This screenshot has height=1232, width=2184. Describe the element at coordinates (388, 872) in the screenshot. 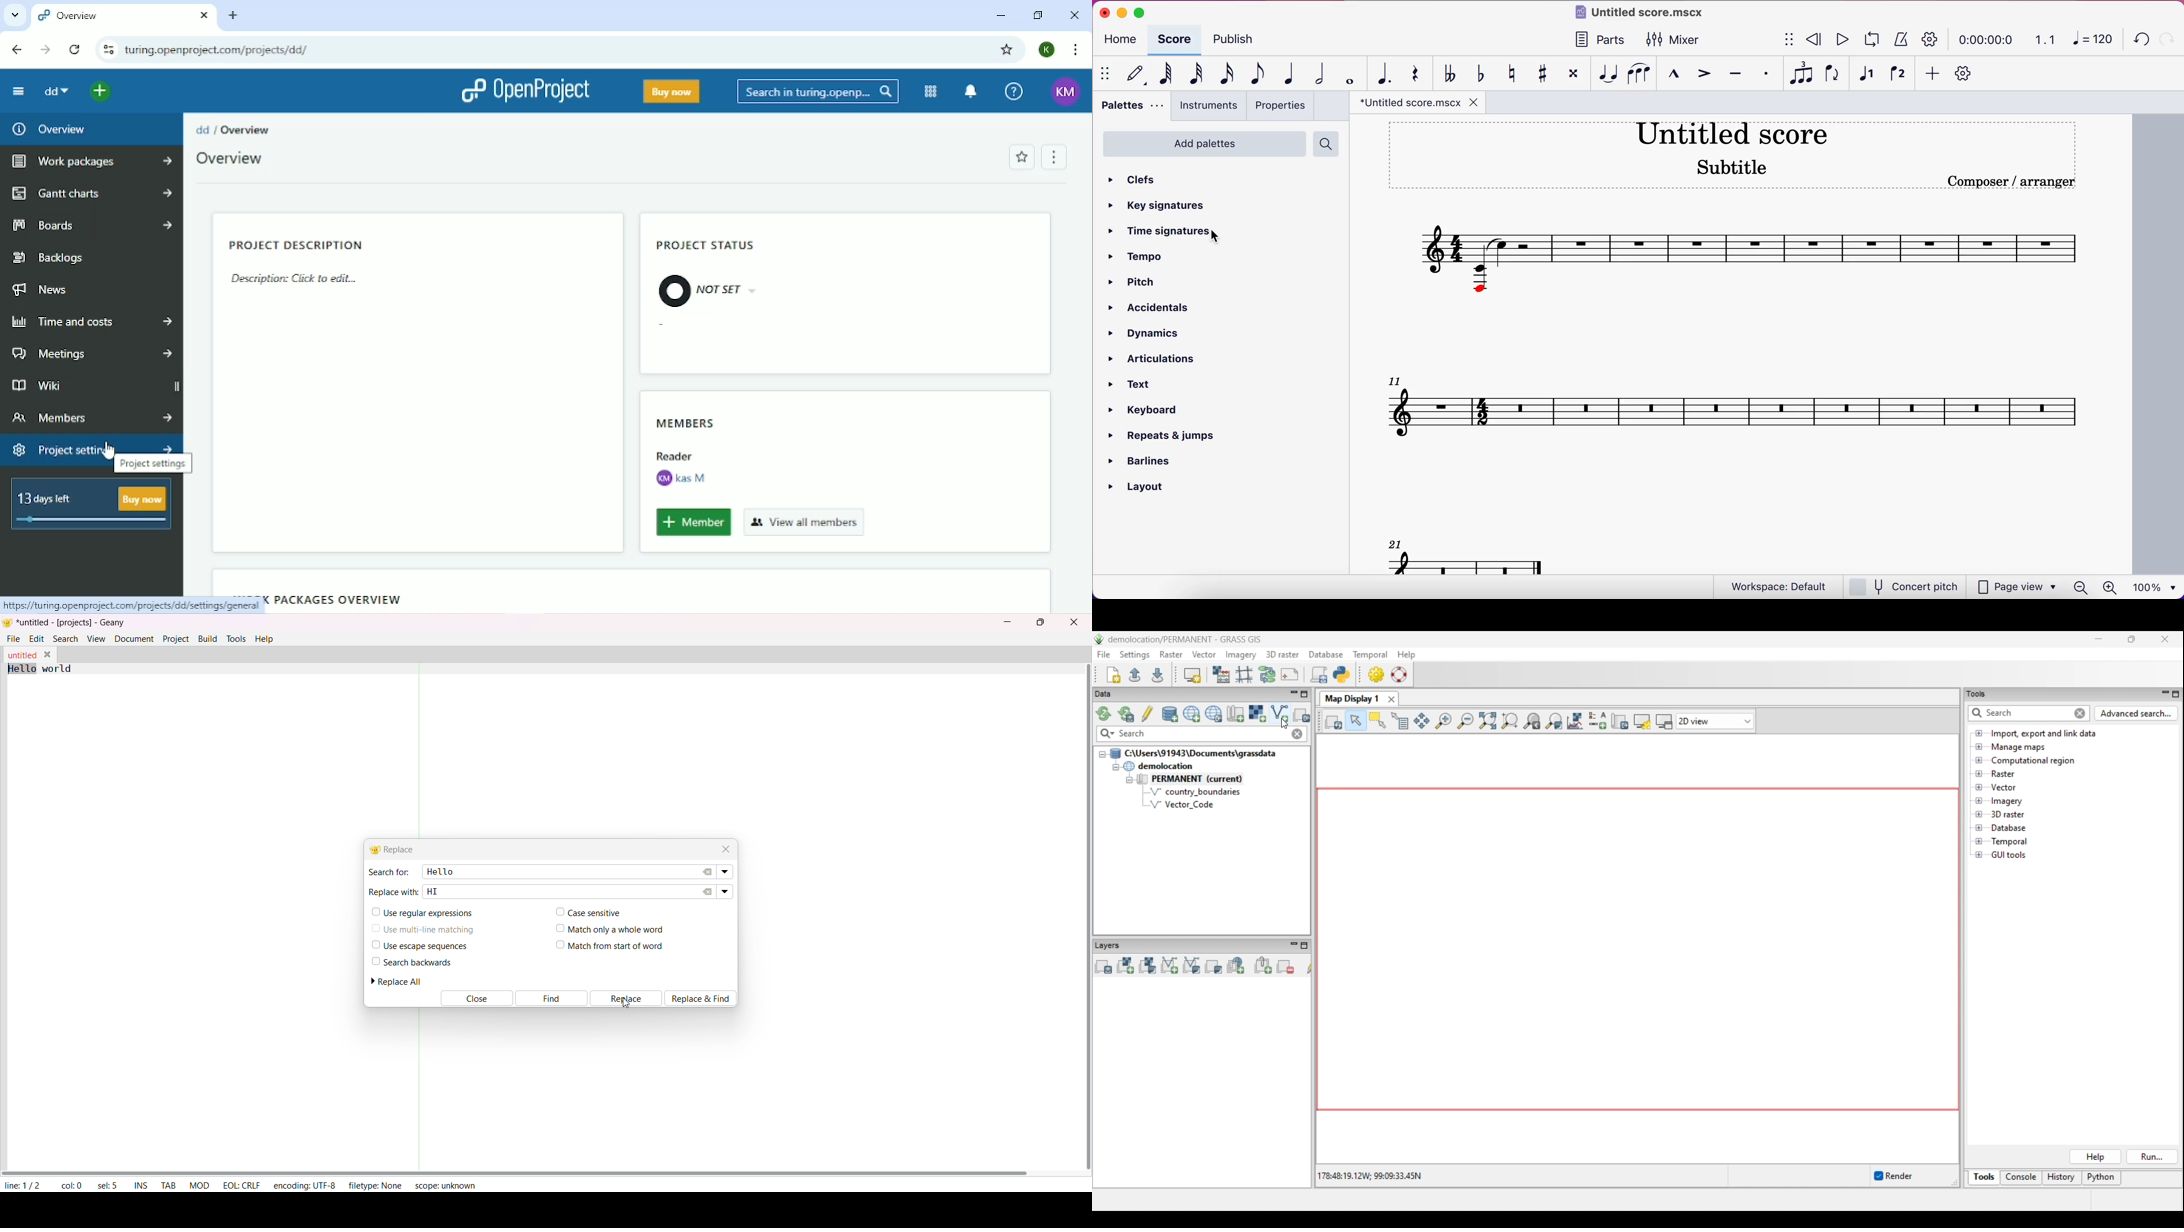

I see `search for` at that location.